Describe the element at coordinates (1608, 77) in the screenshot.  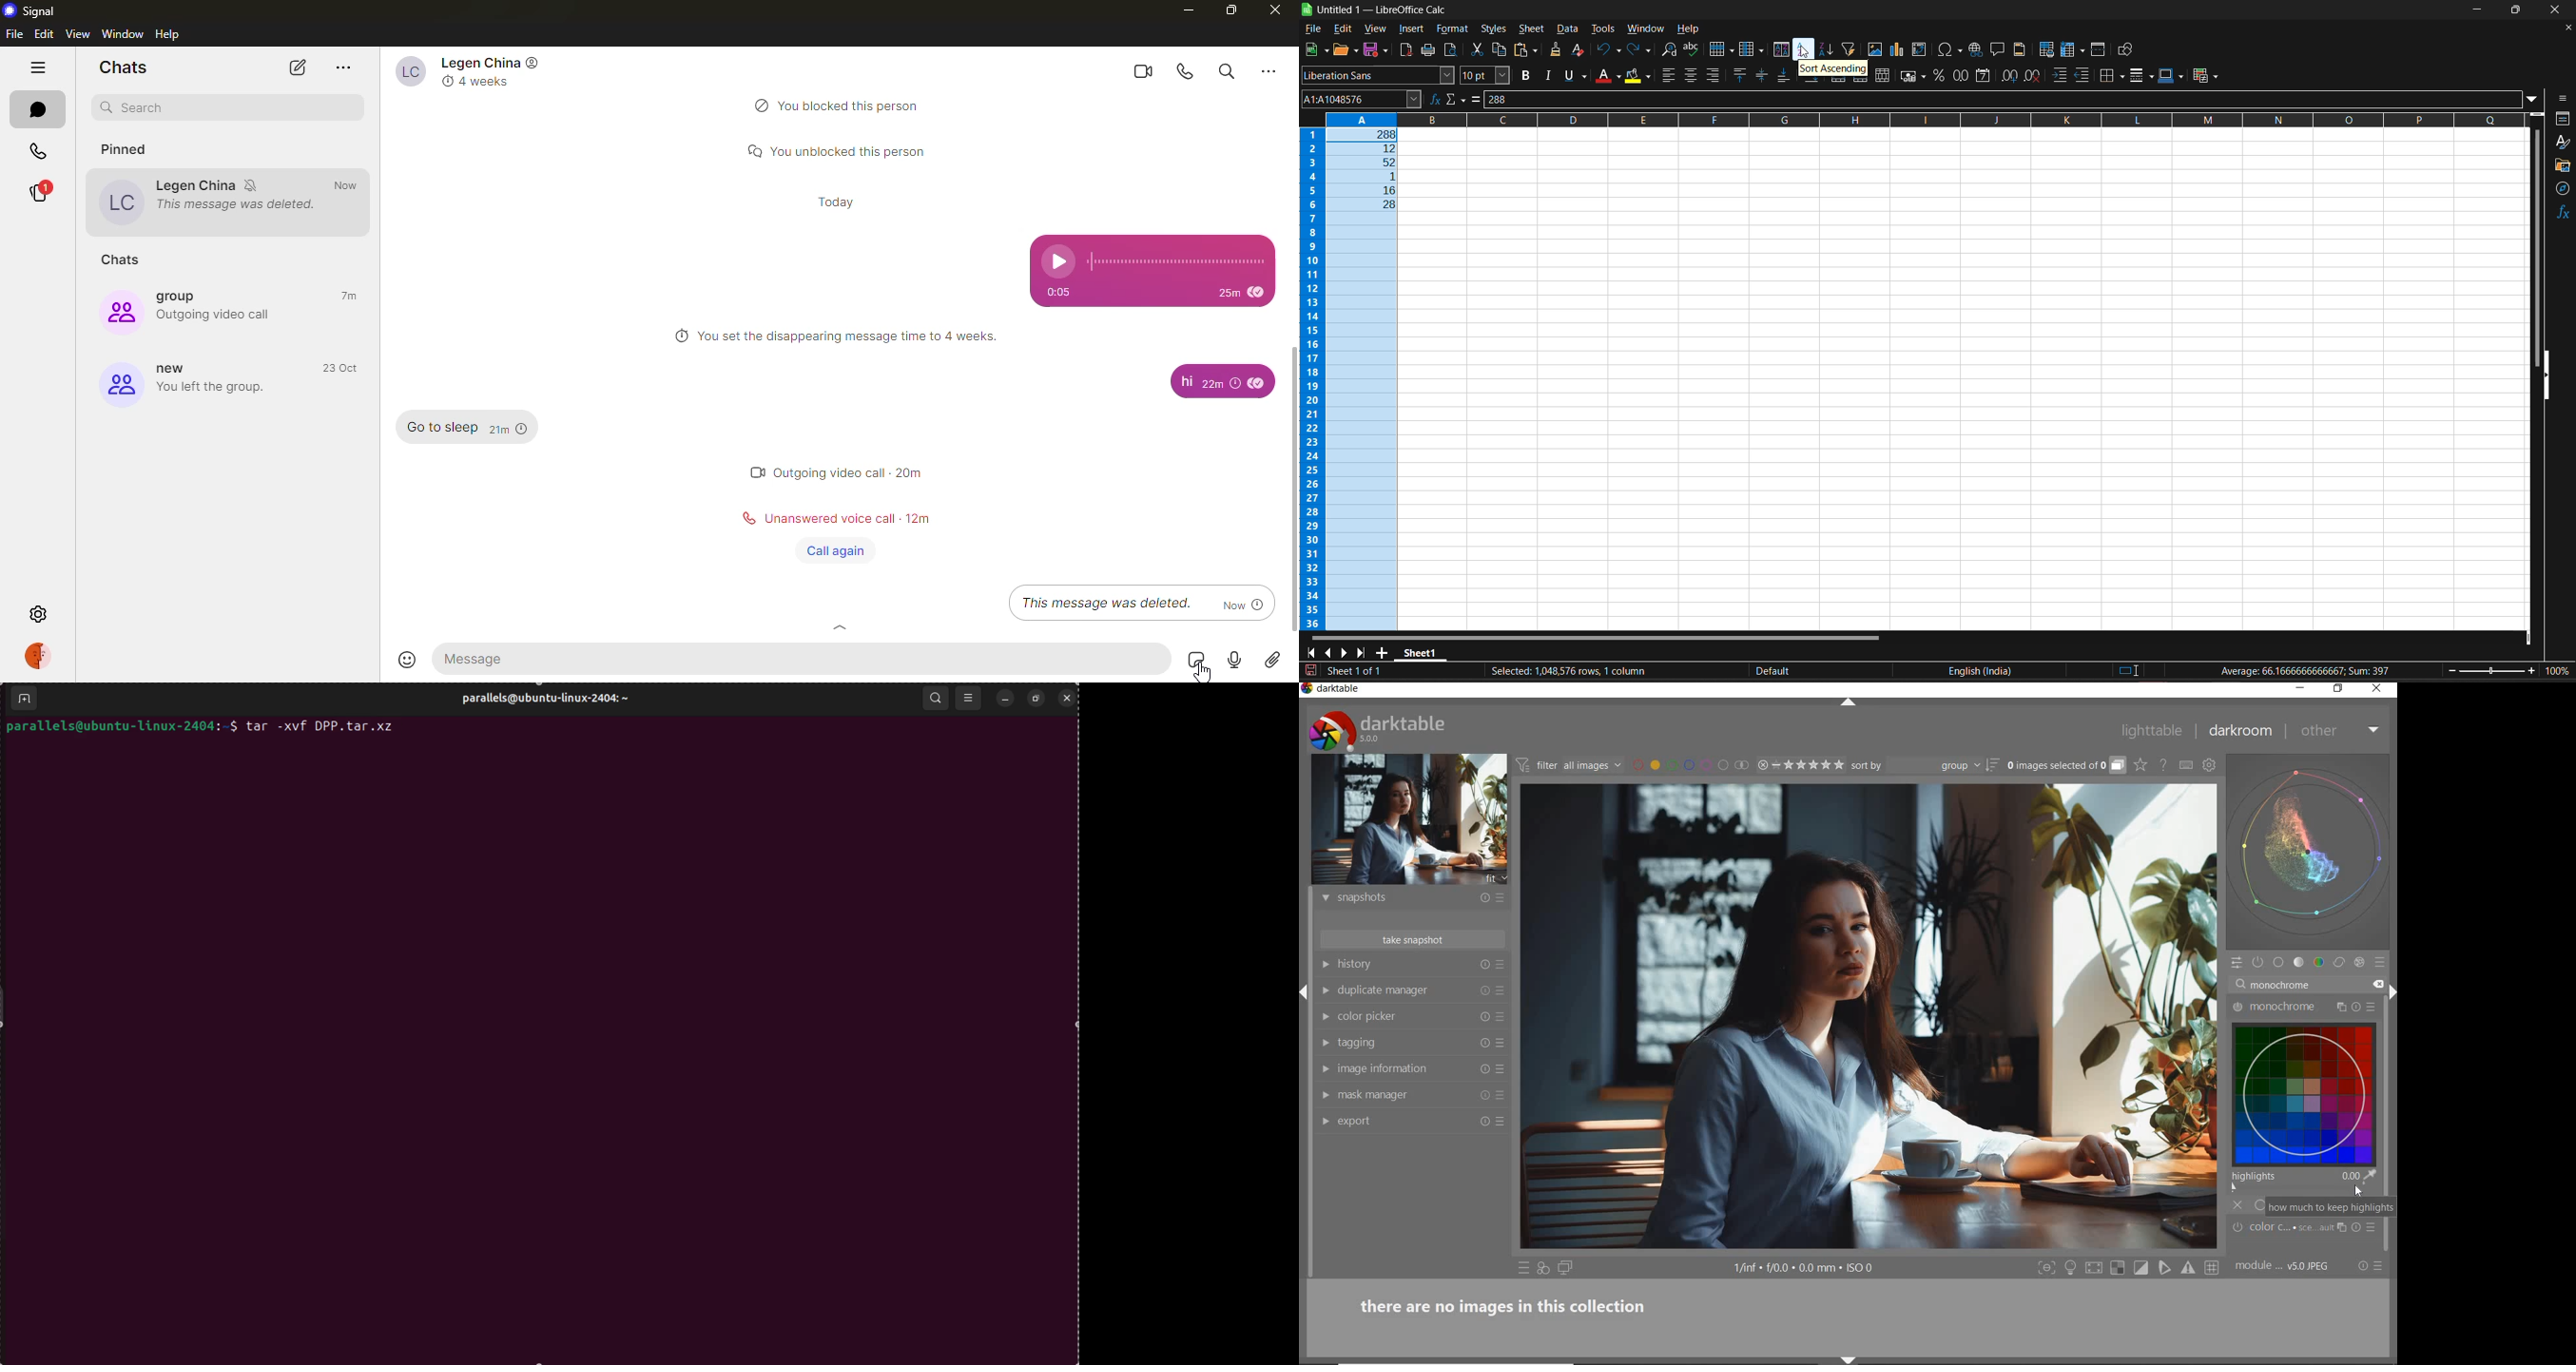
I see `font color` at that location.